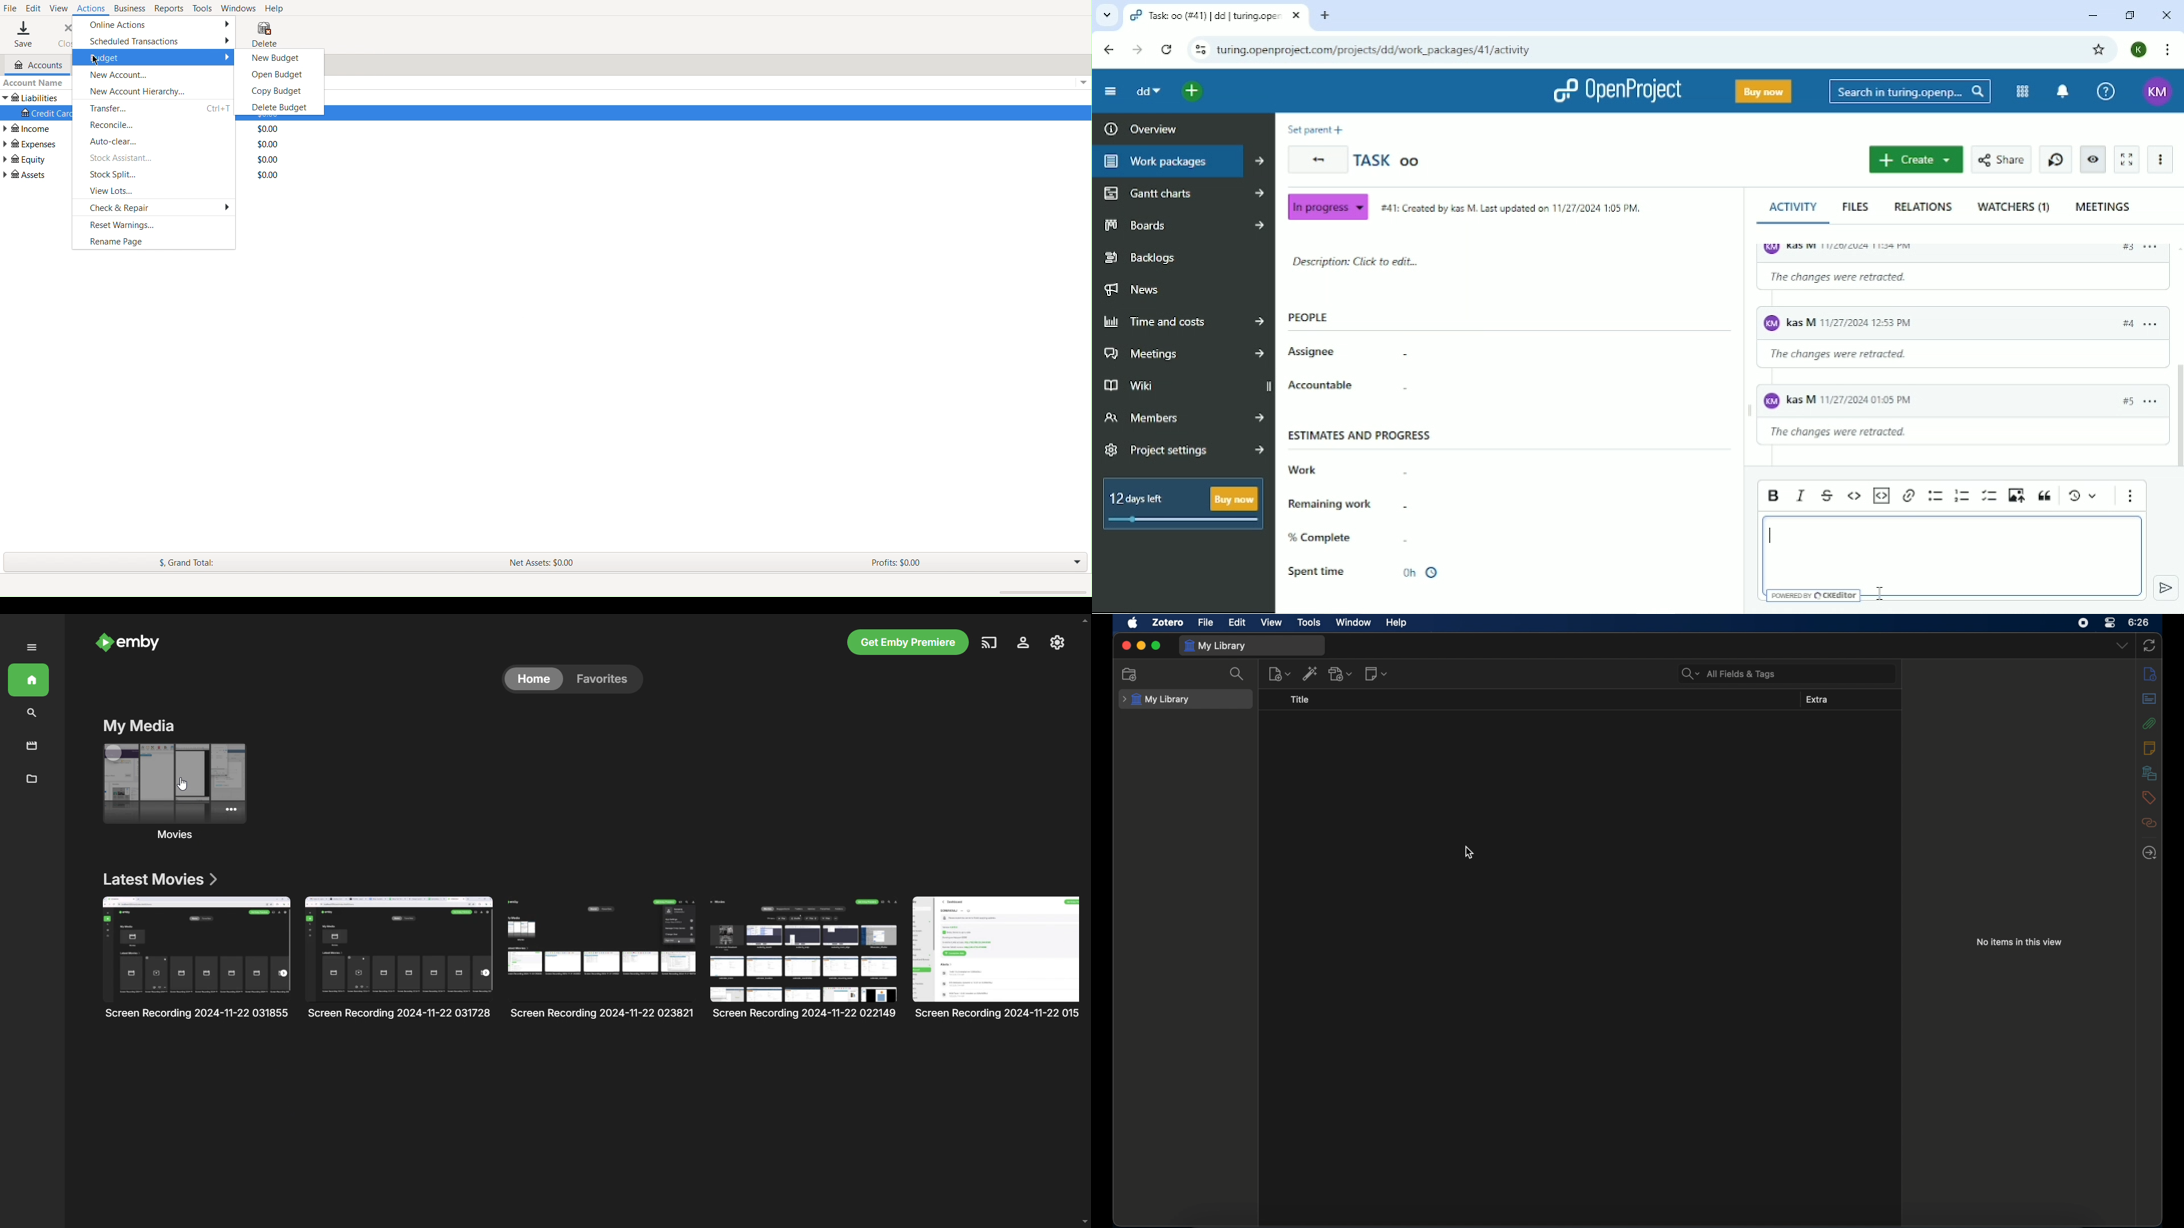  What do you see at coordinates (31, 144) in the screenshot?
I see `Expenses` at bounding box center [31, 144].